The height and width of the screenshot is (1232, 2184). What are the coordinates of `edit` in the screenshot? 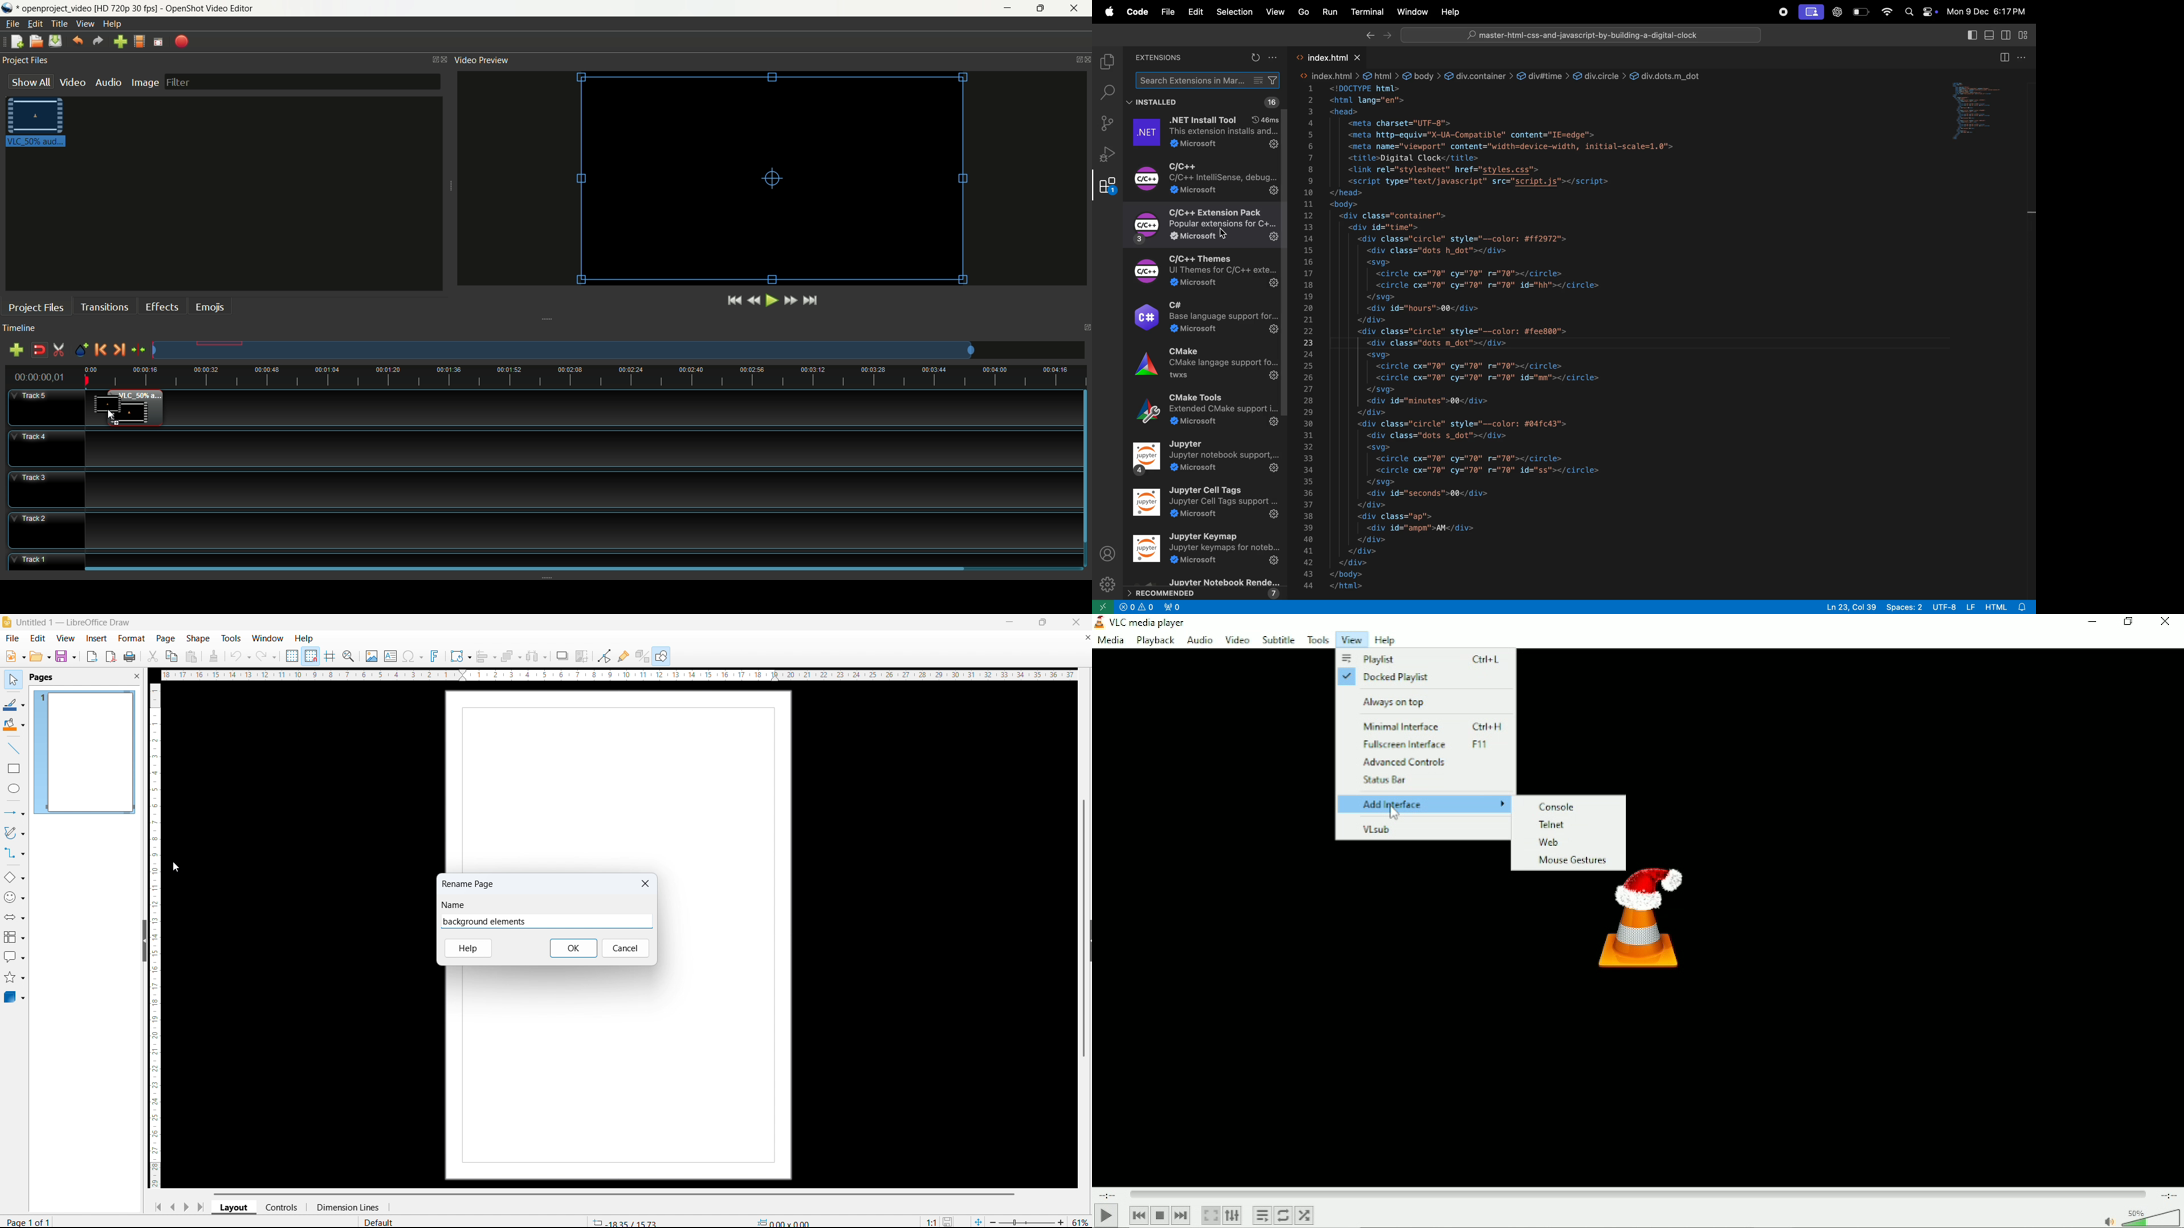 It's located at (37, 639).